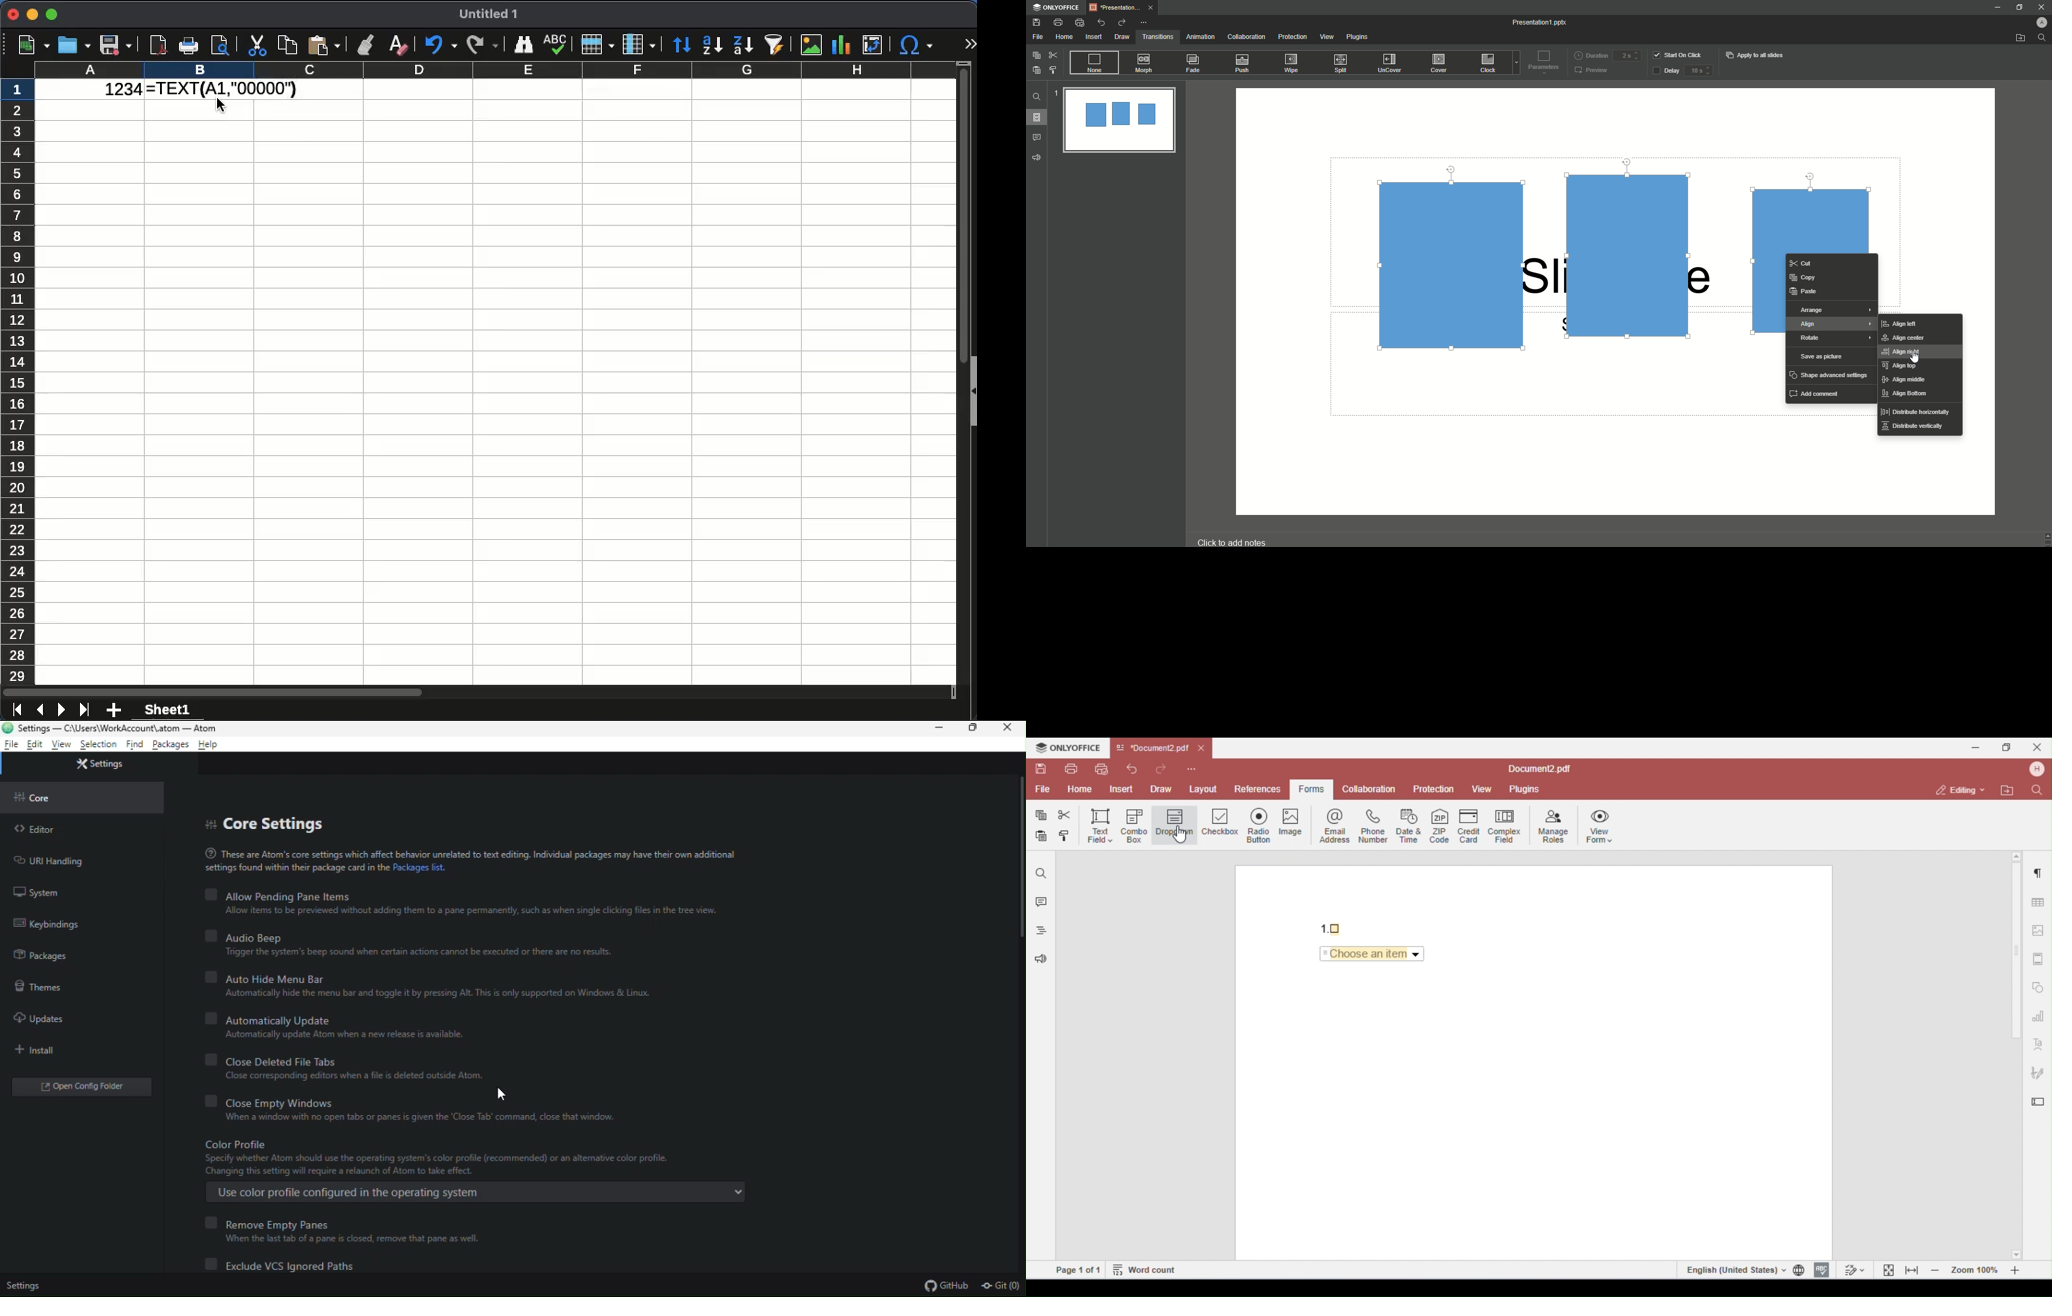 The image size is (2072, 1316). What do you see at coordinates (2020, 38) in the screenshot?
I see `Open from file` at bounding box center [2020, 38].